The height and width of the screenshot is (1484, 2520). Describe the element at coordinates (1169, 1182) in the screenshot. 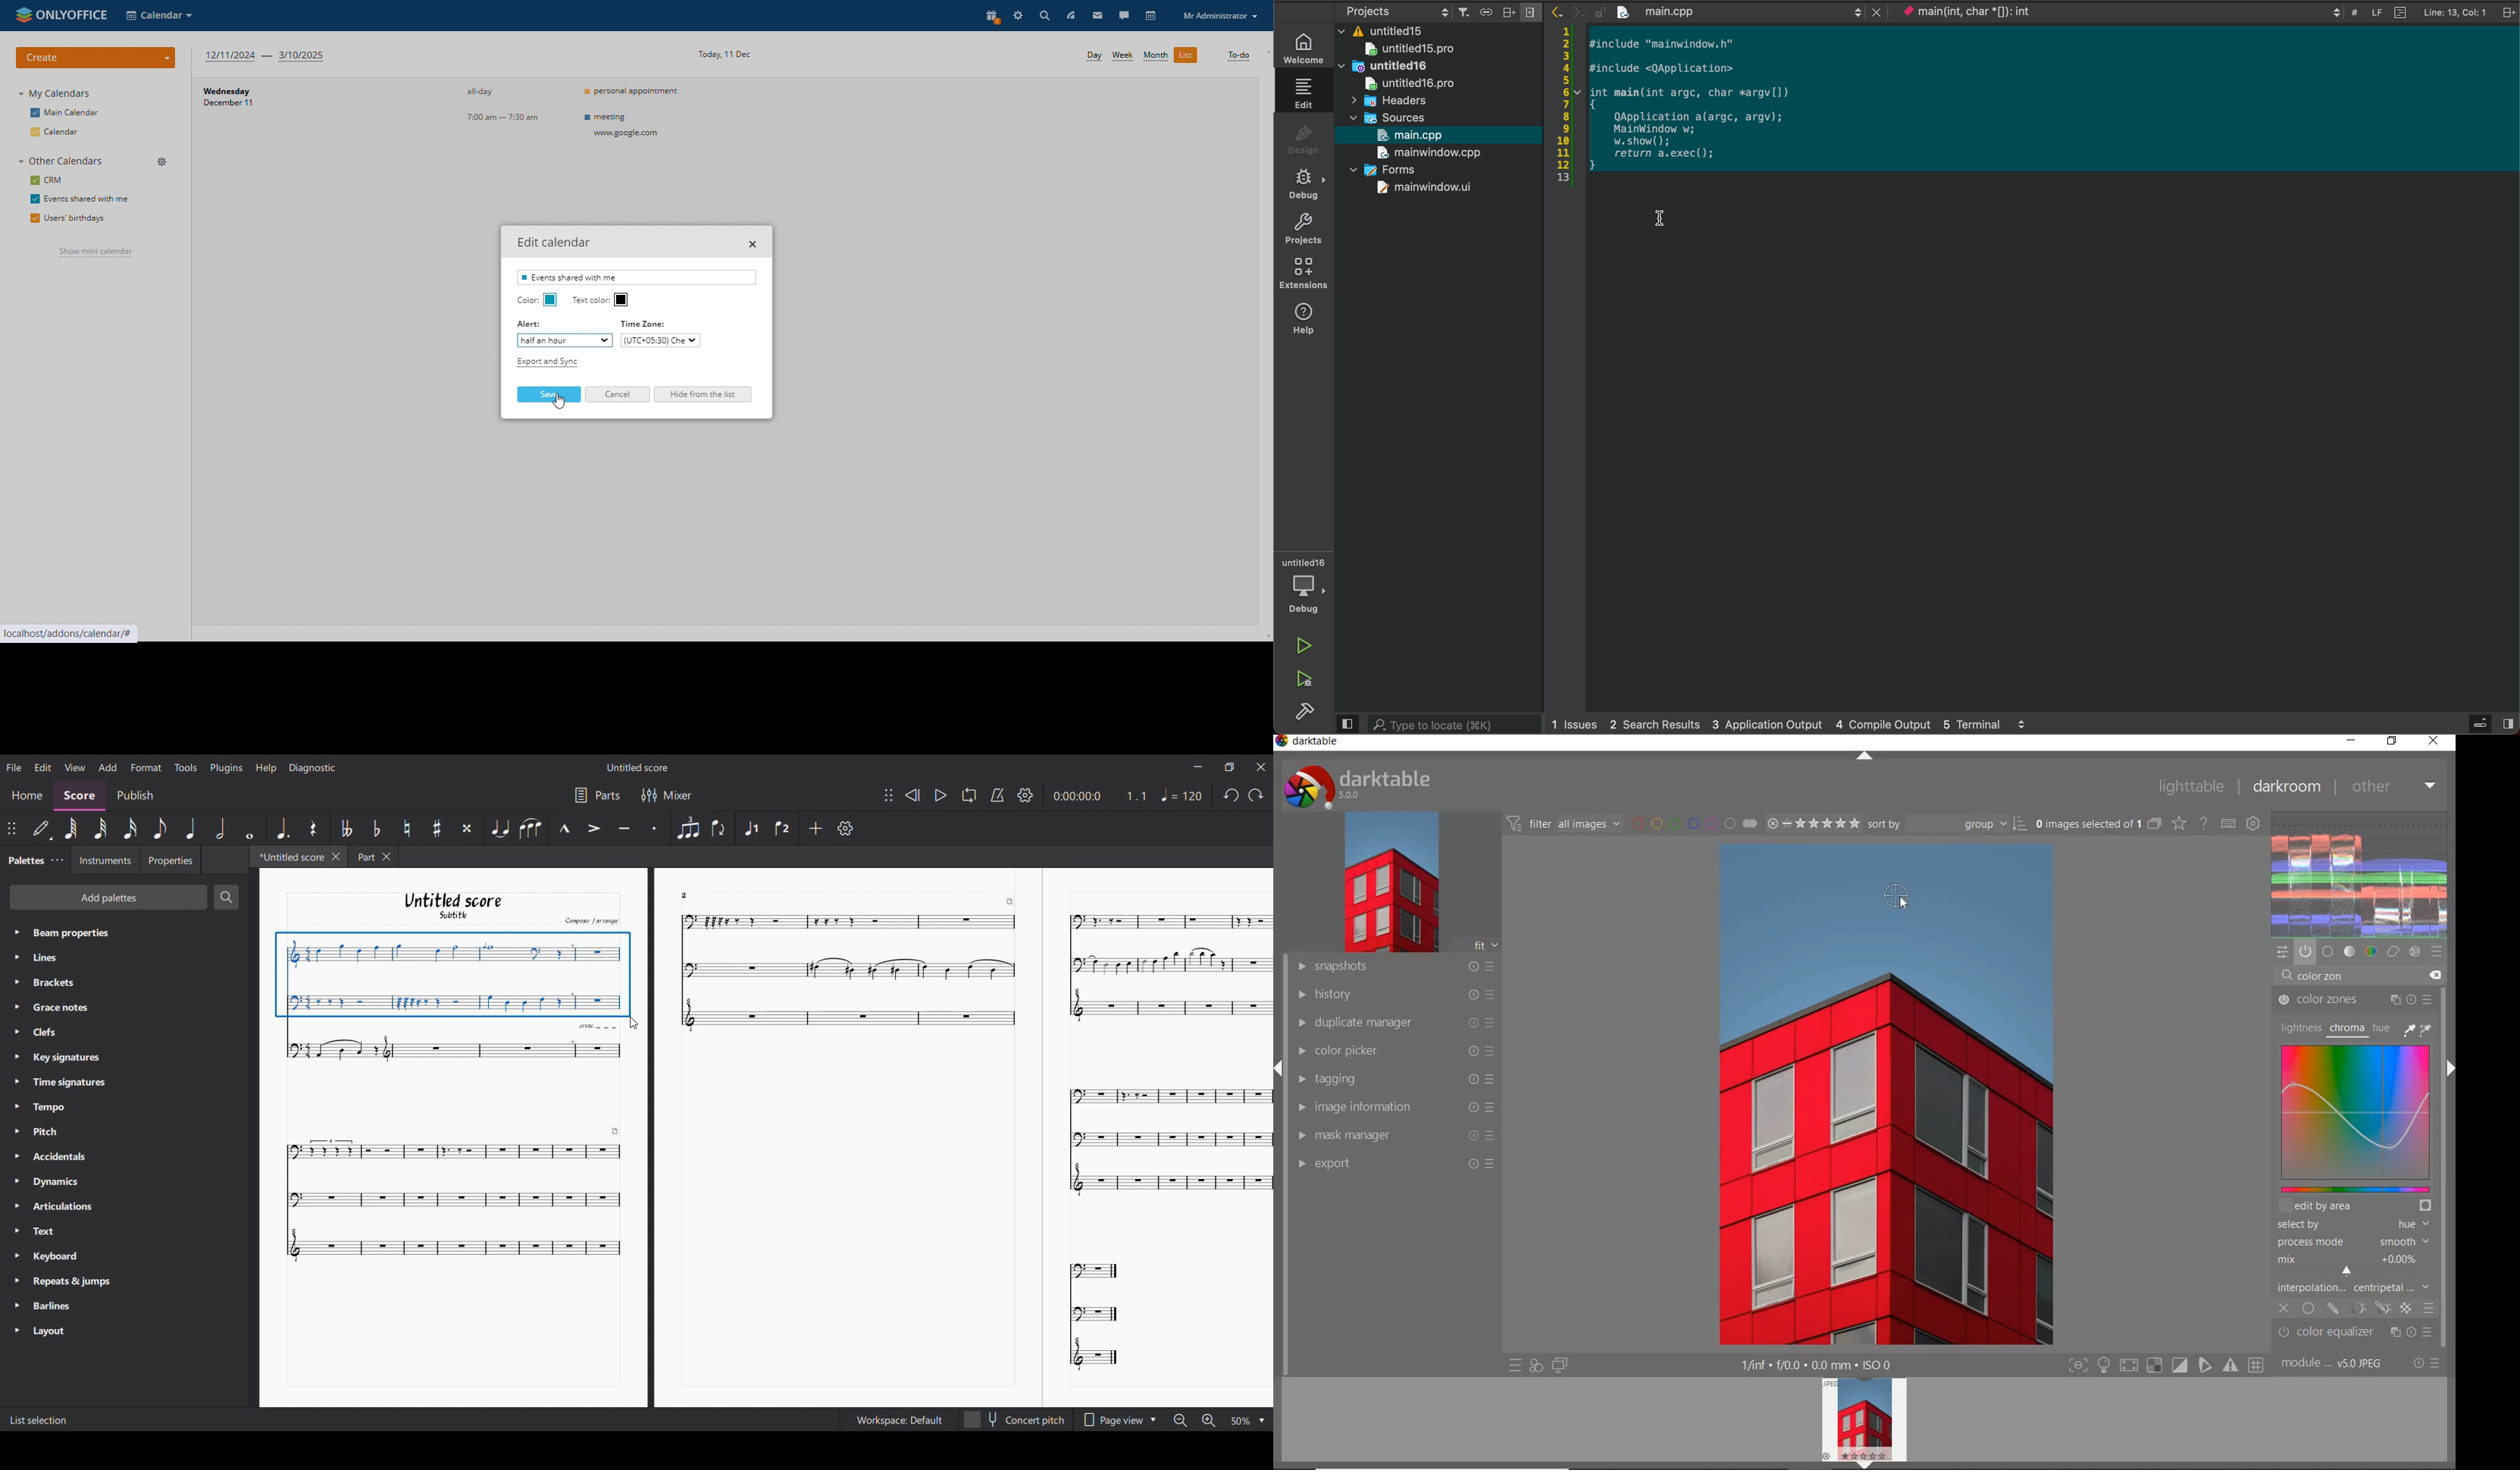

I see `` at that location.